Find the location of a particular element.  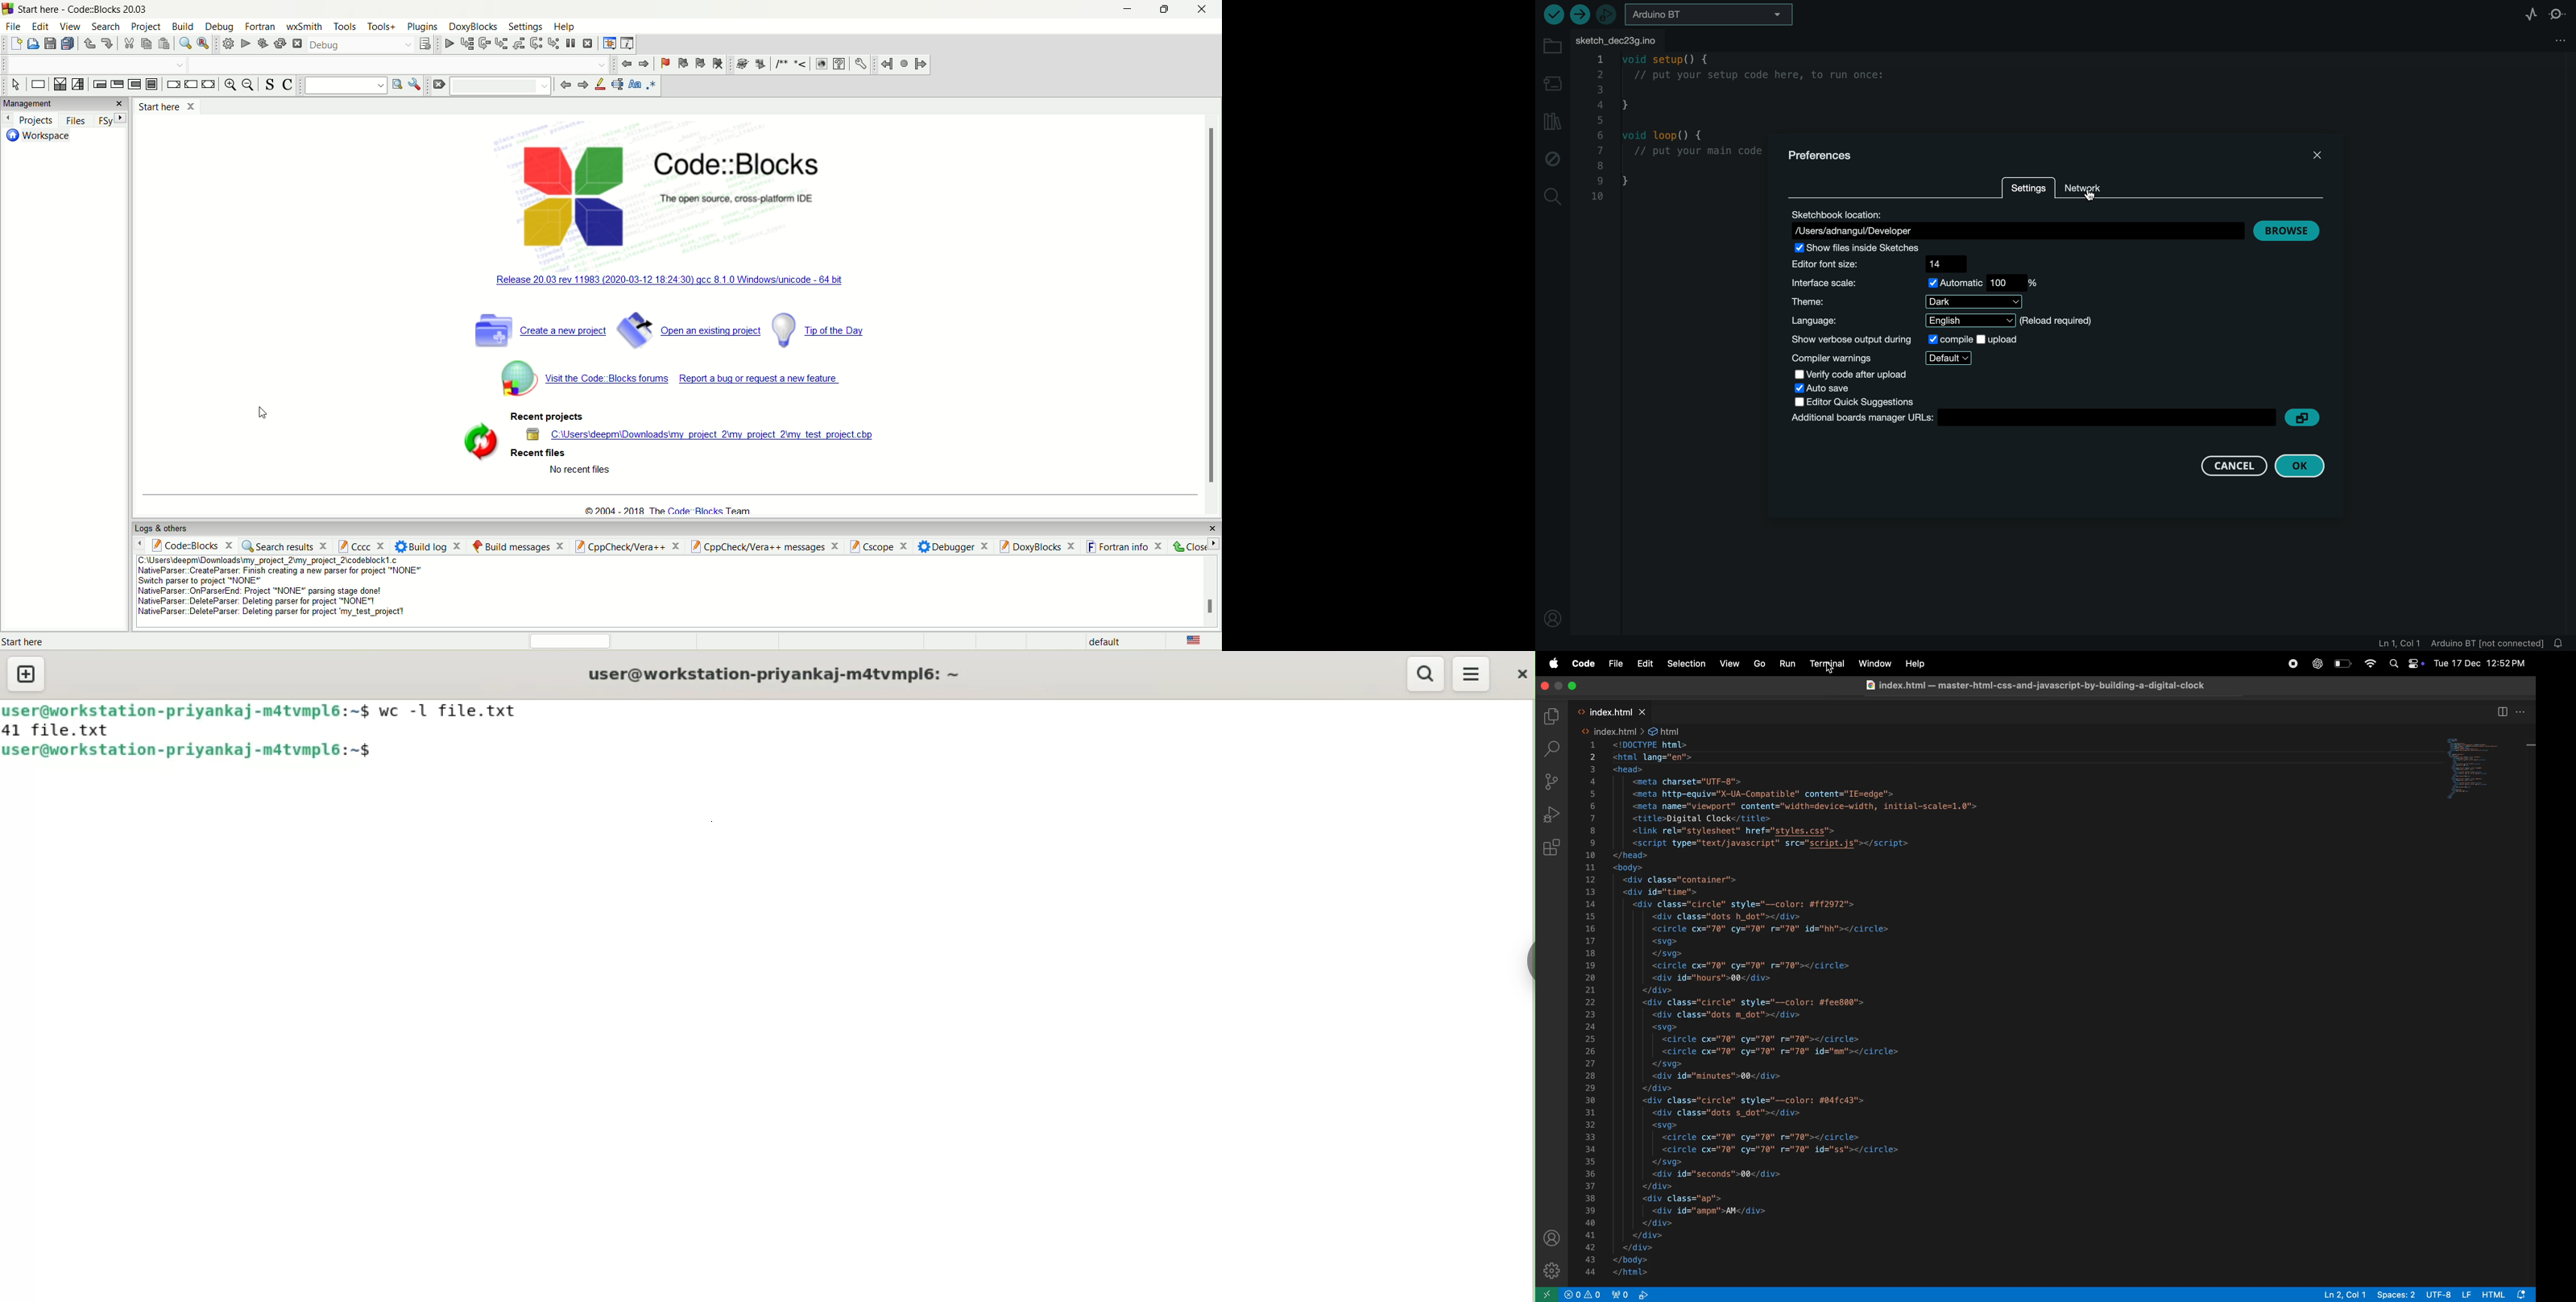

continue instruction is located at coordinates (192, 84).